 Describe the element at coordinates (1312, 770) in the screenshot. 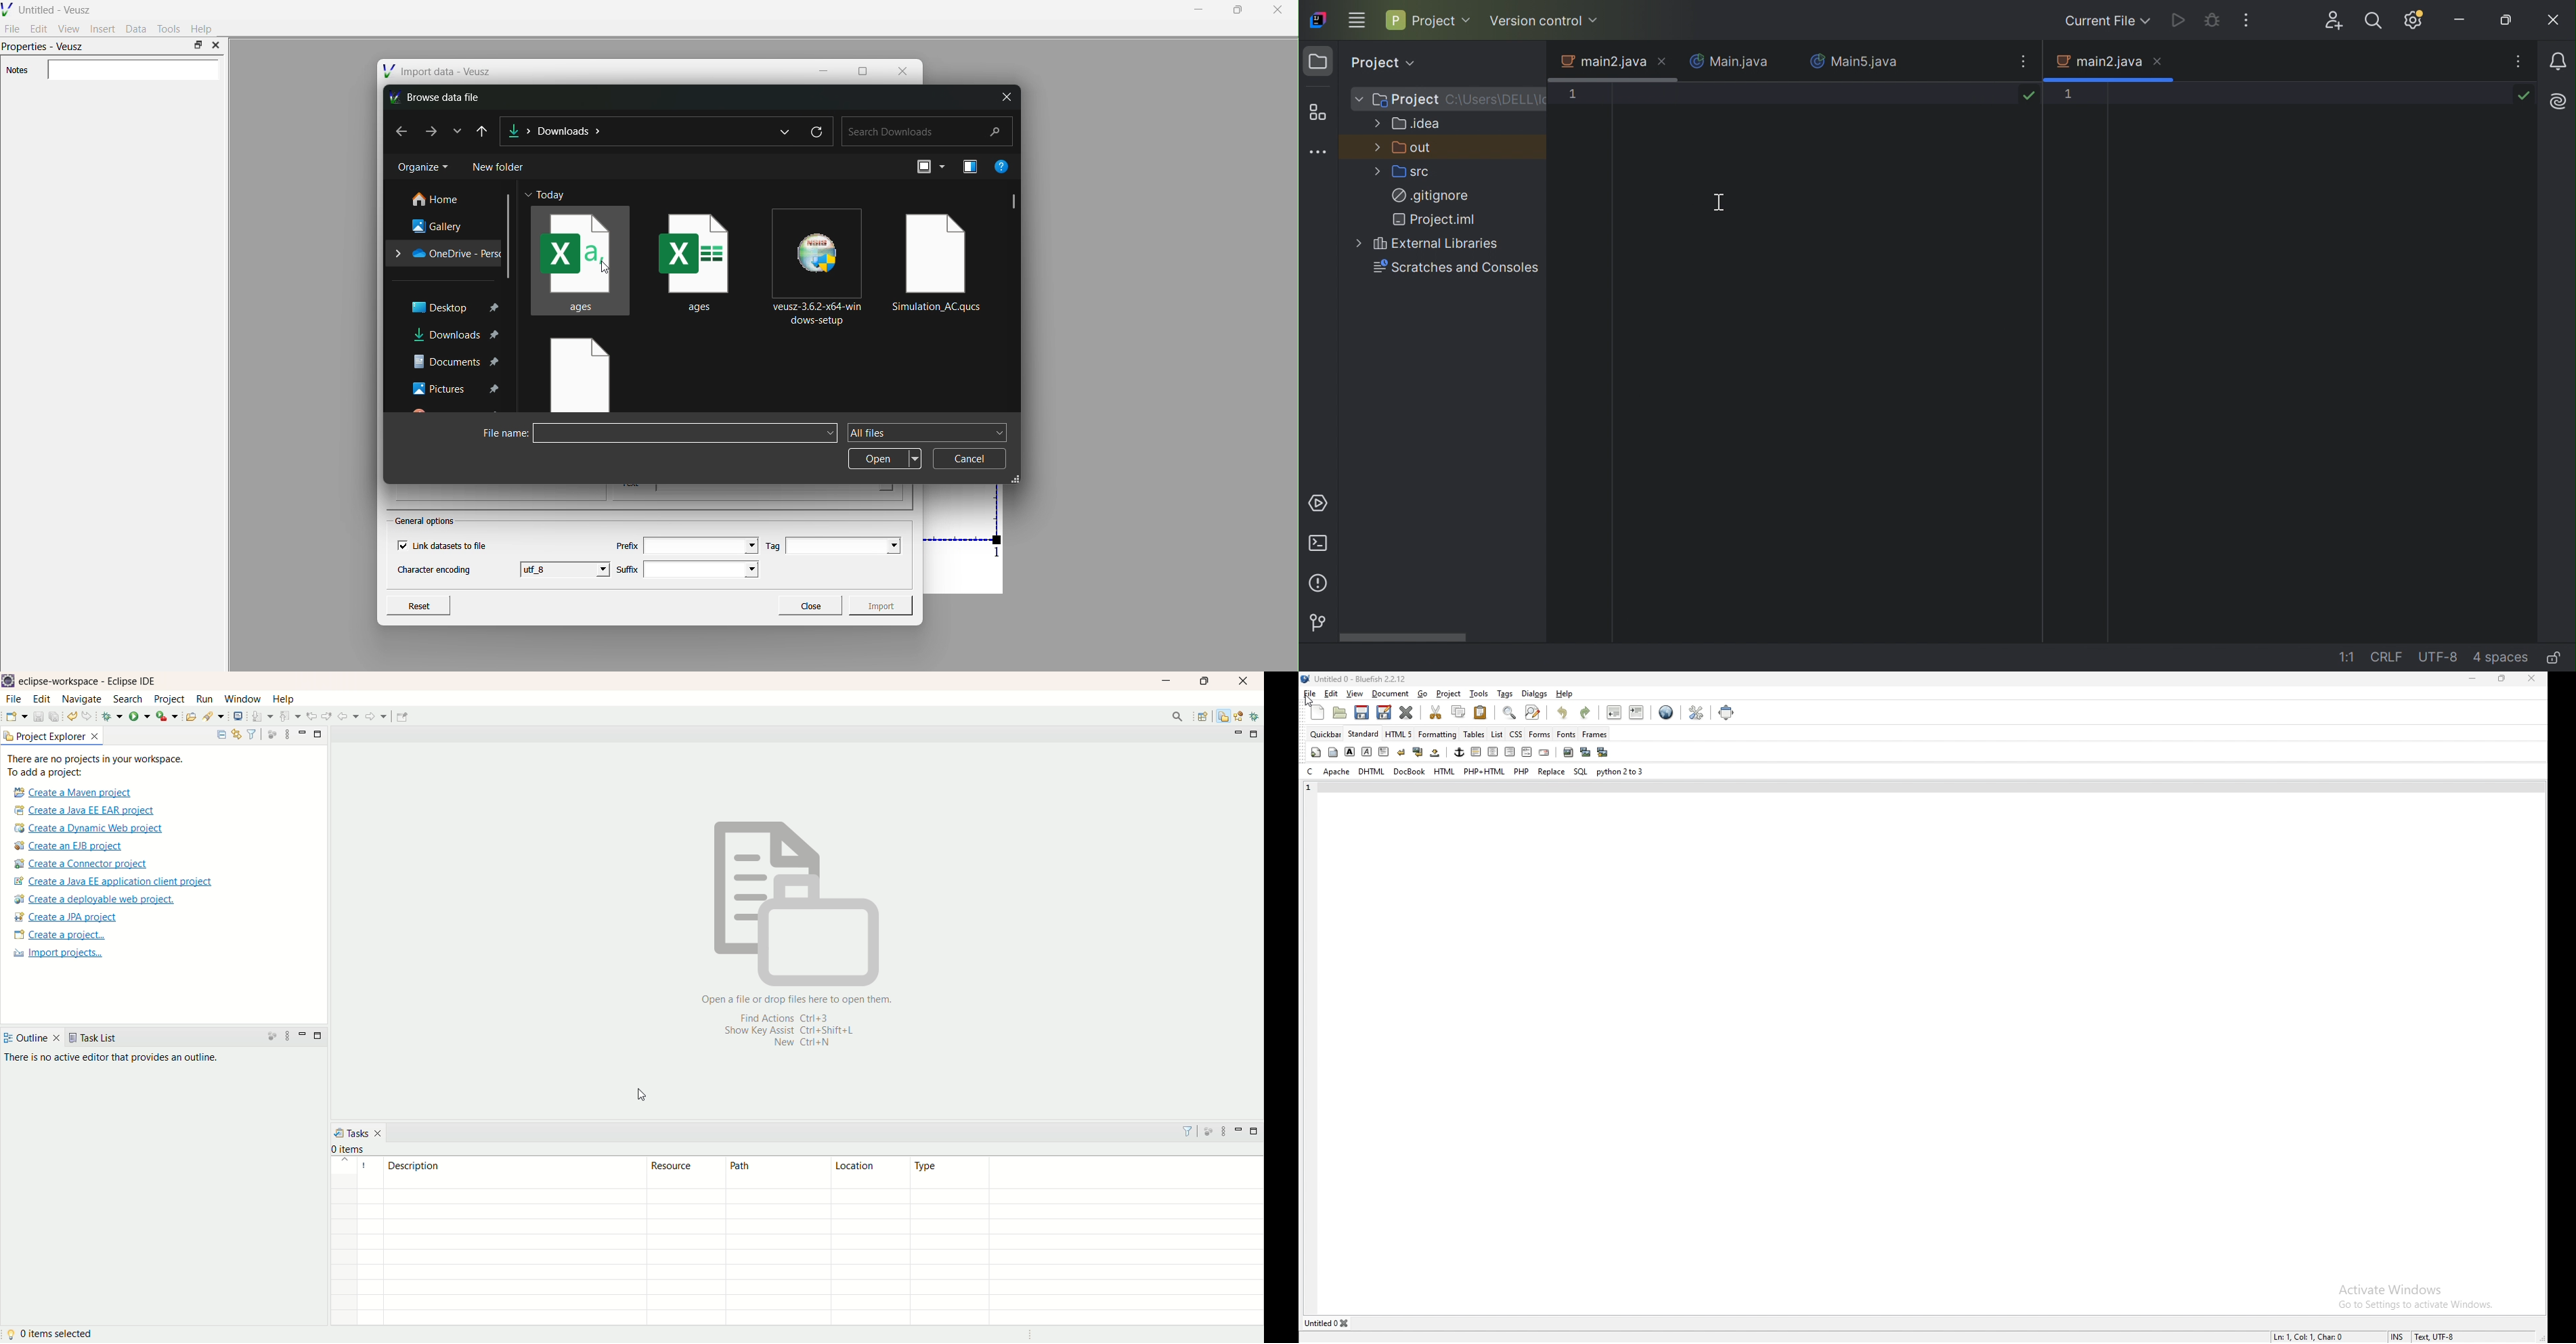

I see `c` at that location.